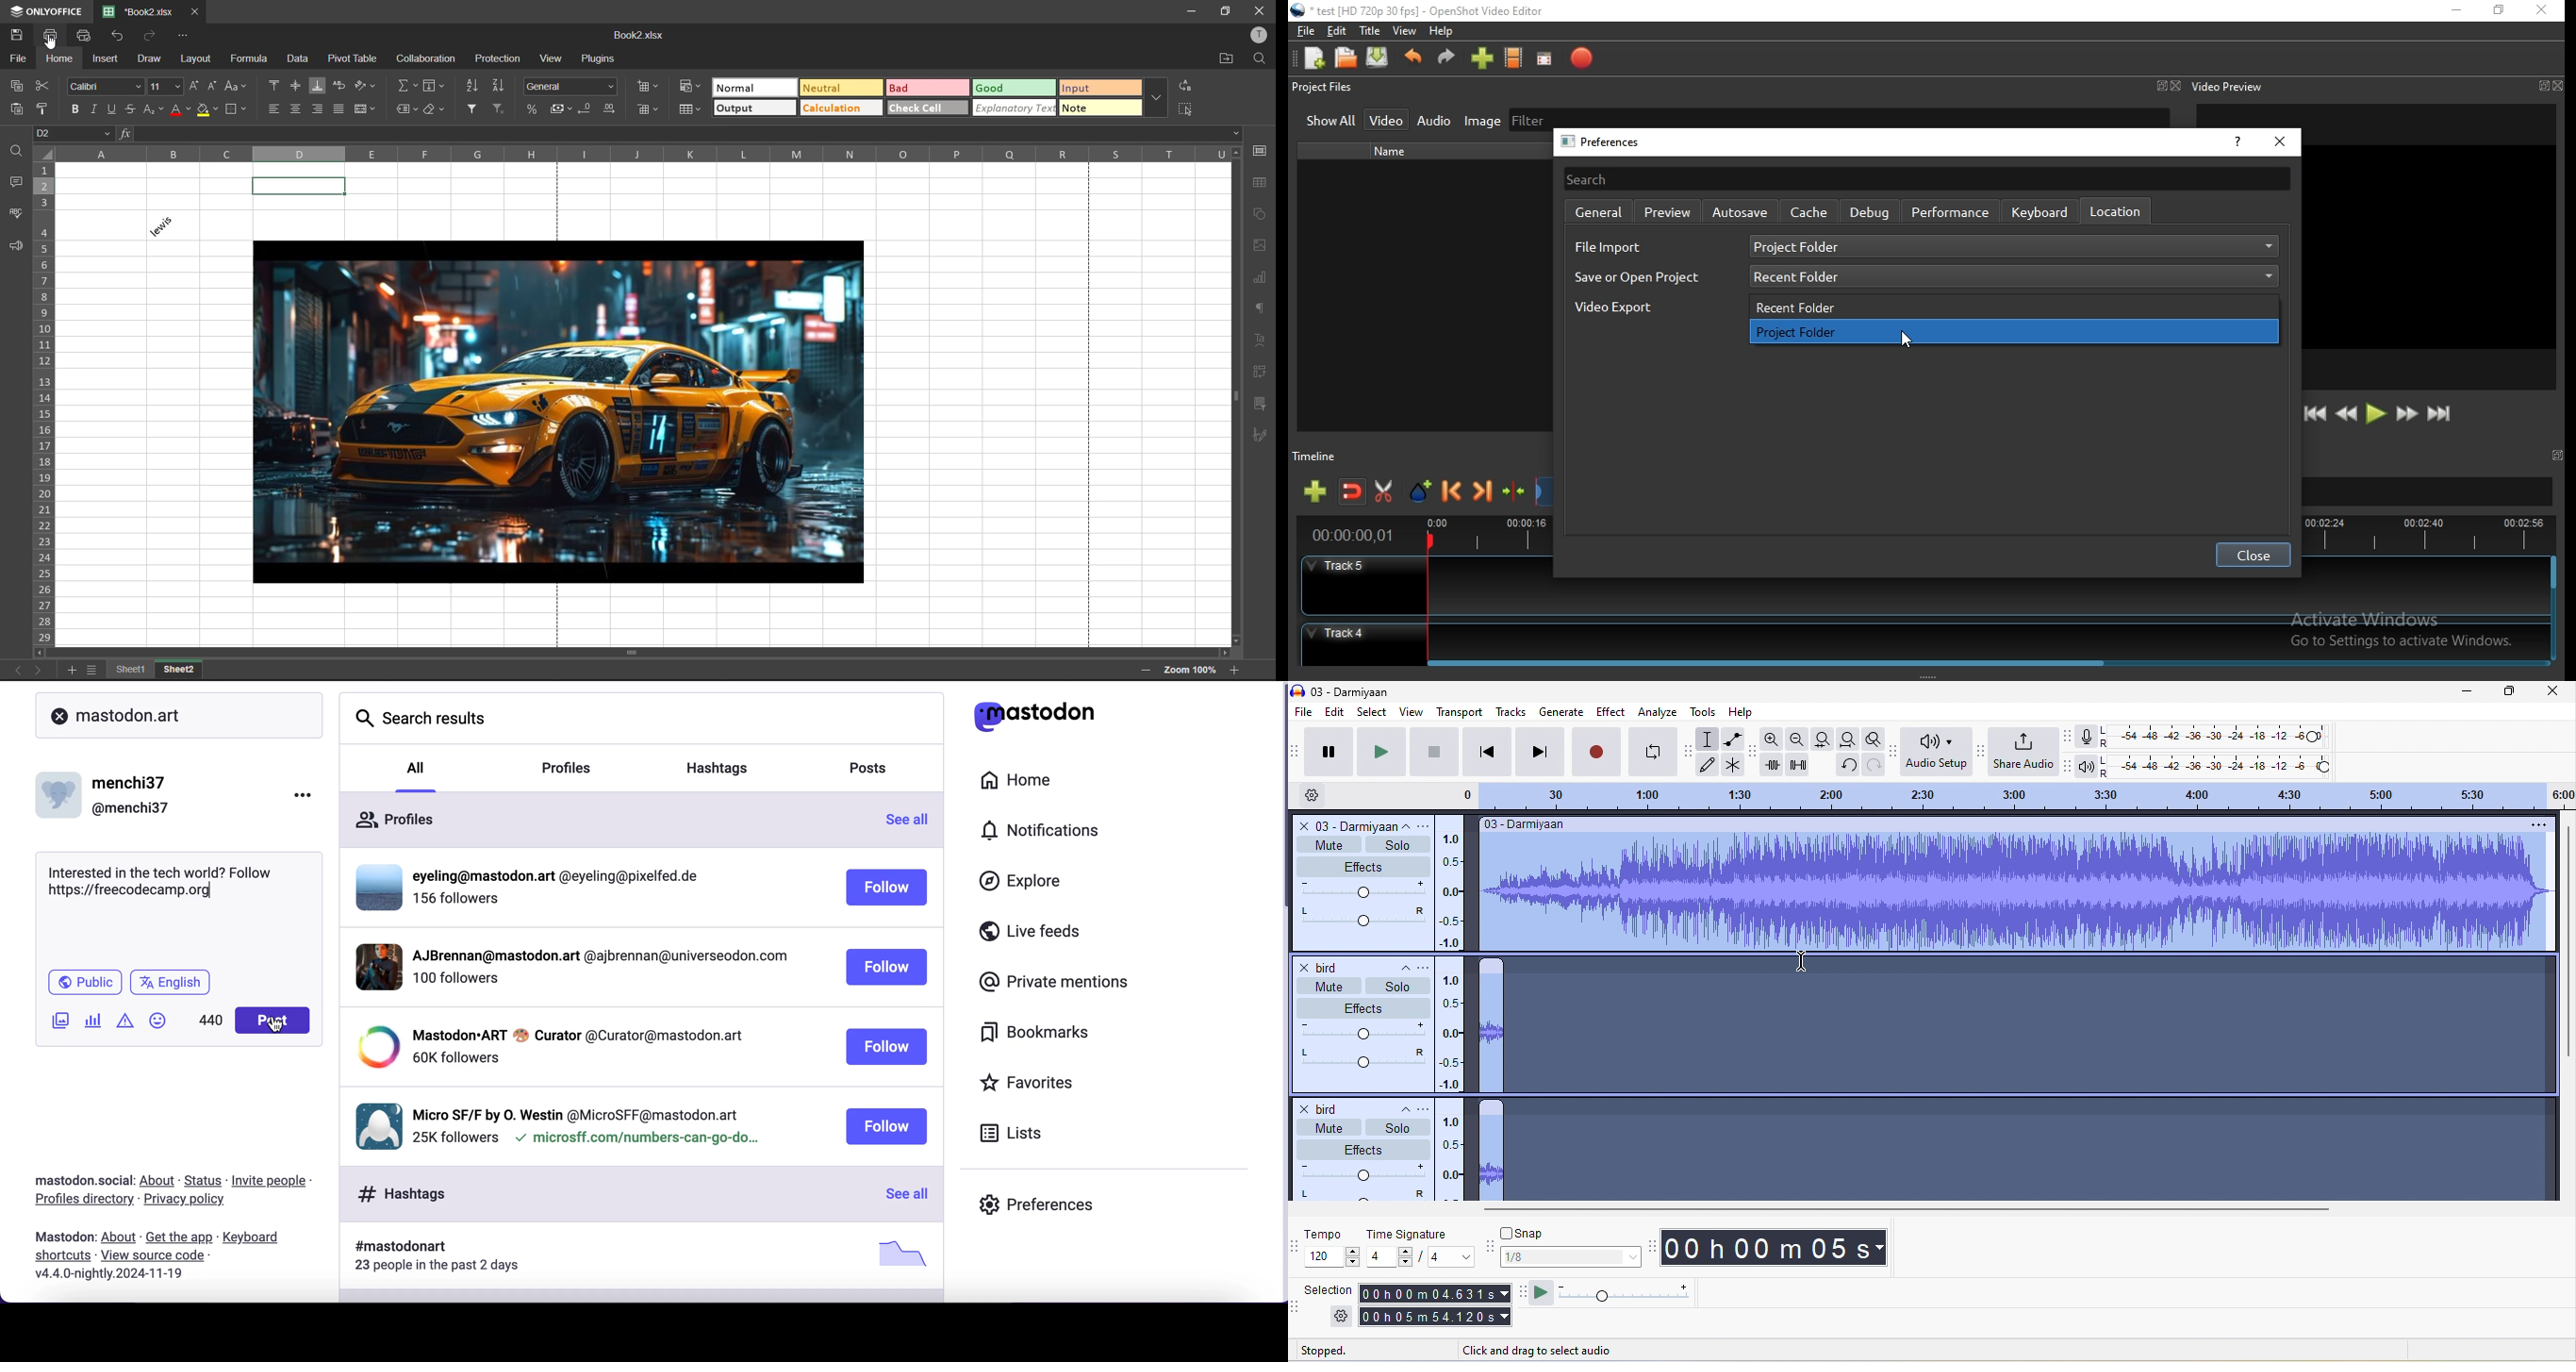 The height and width of the screenshot is (1372, 2576). What do you see at coordinates (1478, 122) in the screenshot?
I see `Image` at bounding box center [1478, 122].